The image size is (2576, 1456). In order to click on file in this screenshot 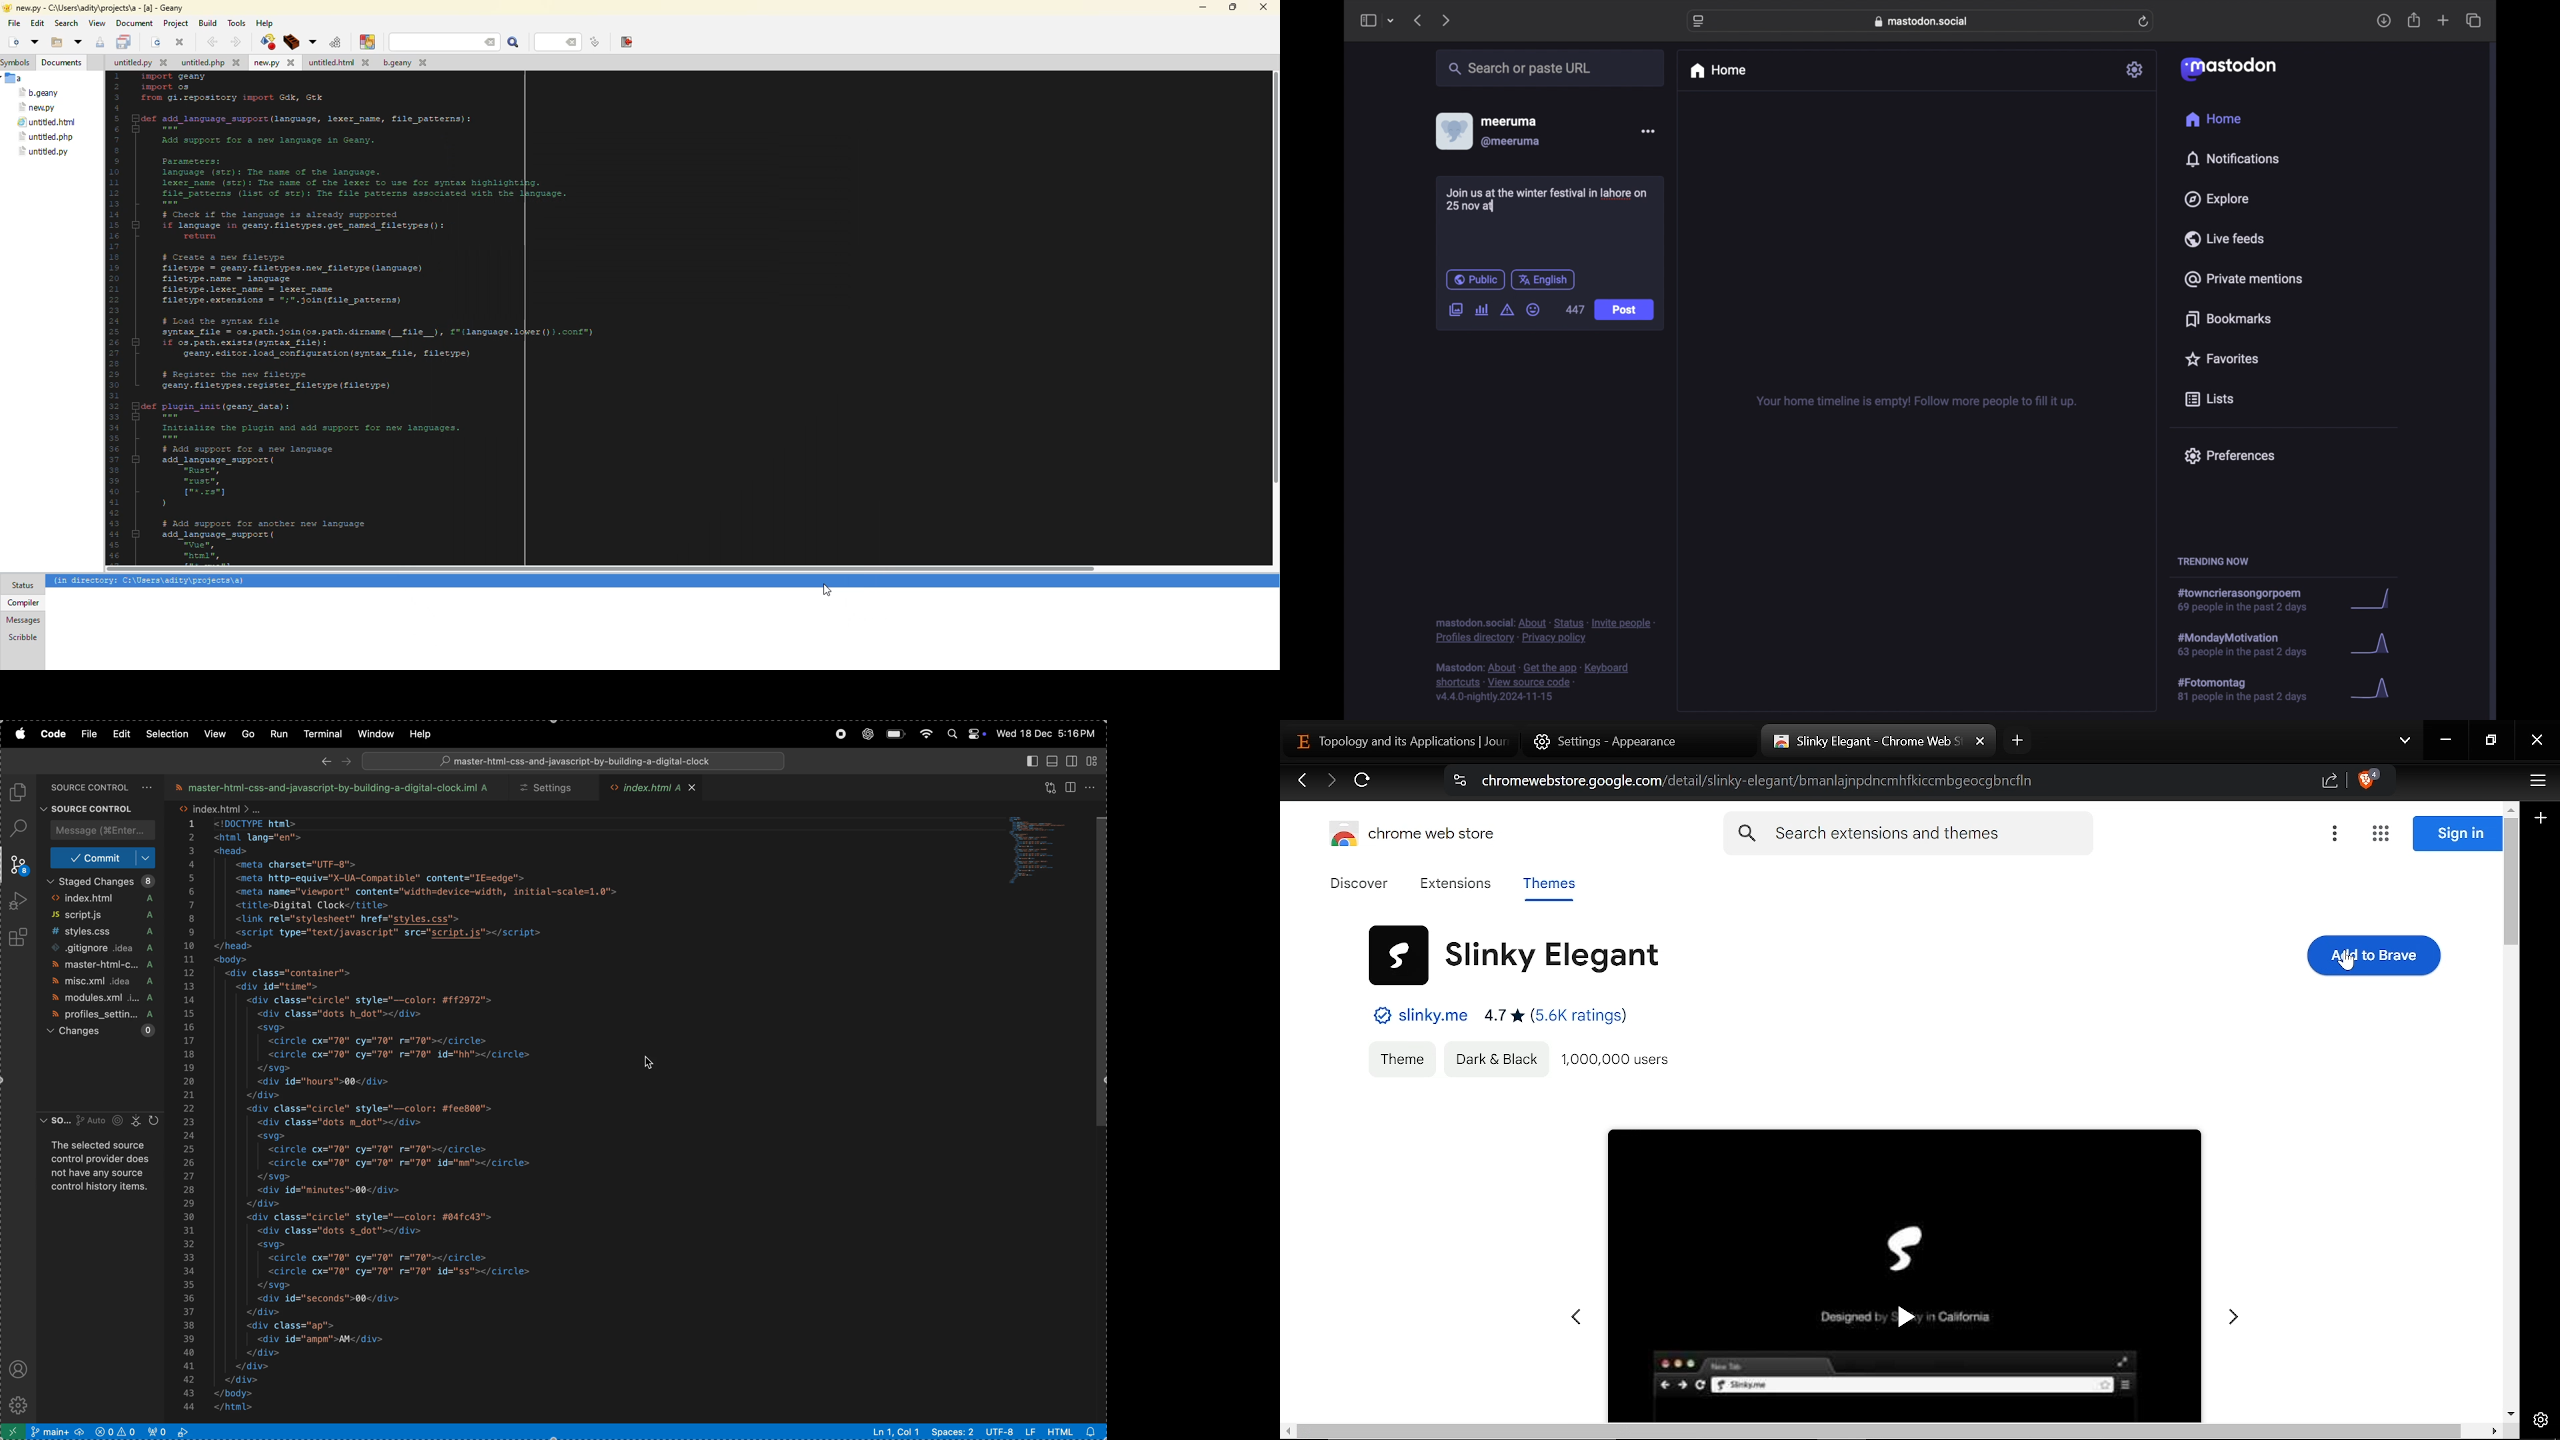, I will do `click(139, 64)`.